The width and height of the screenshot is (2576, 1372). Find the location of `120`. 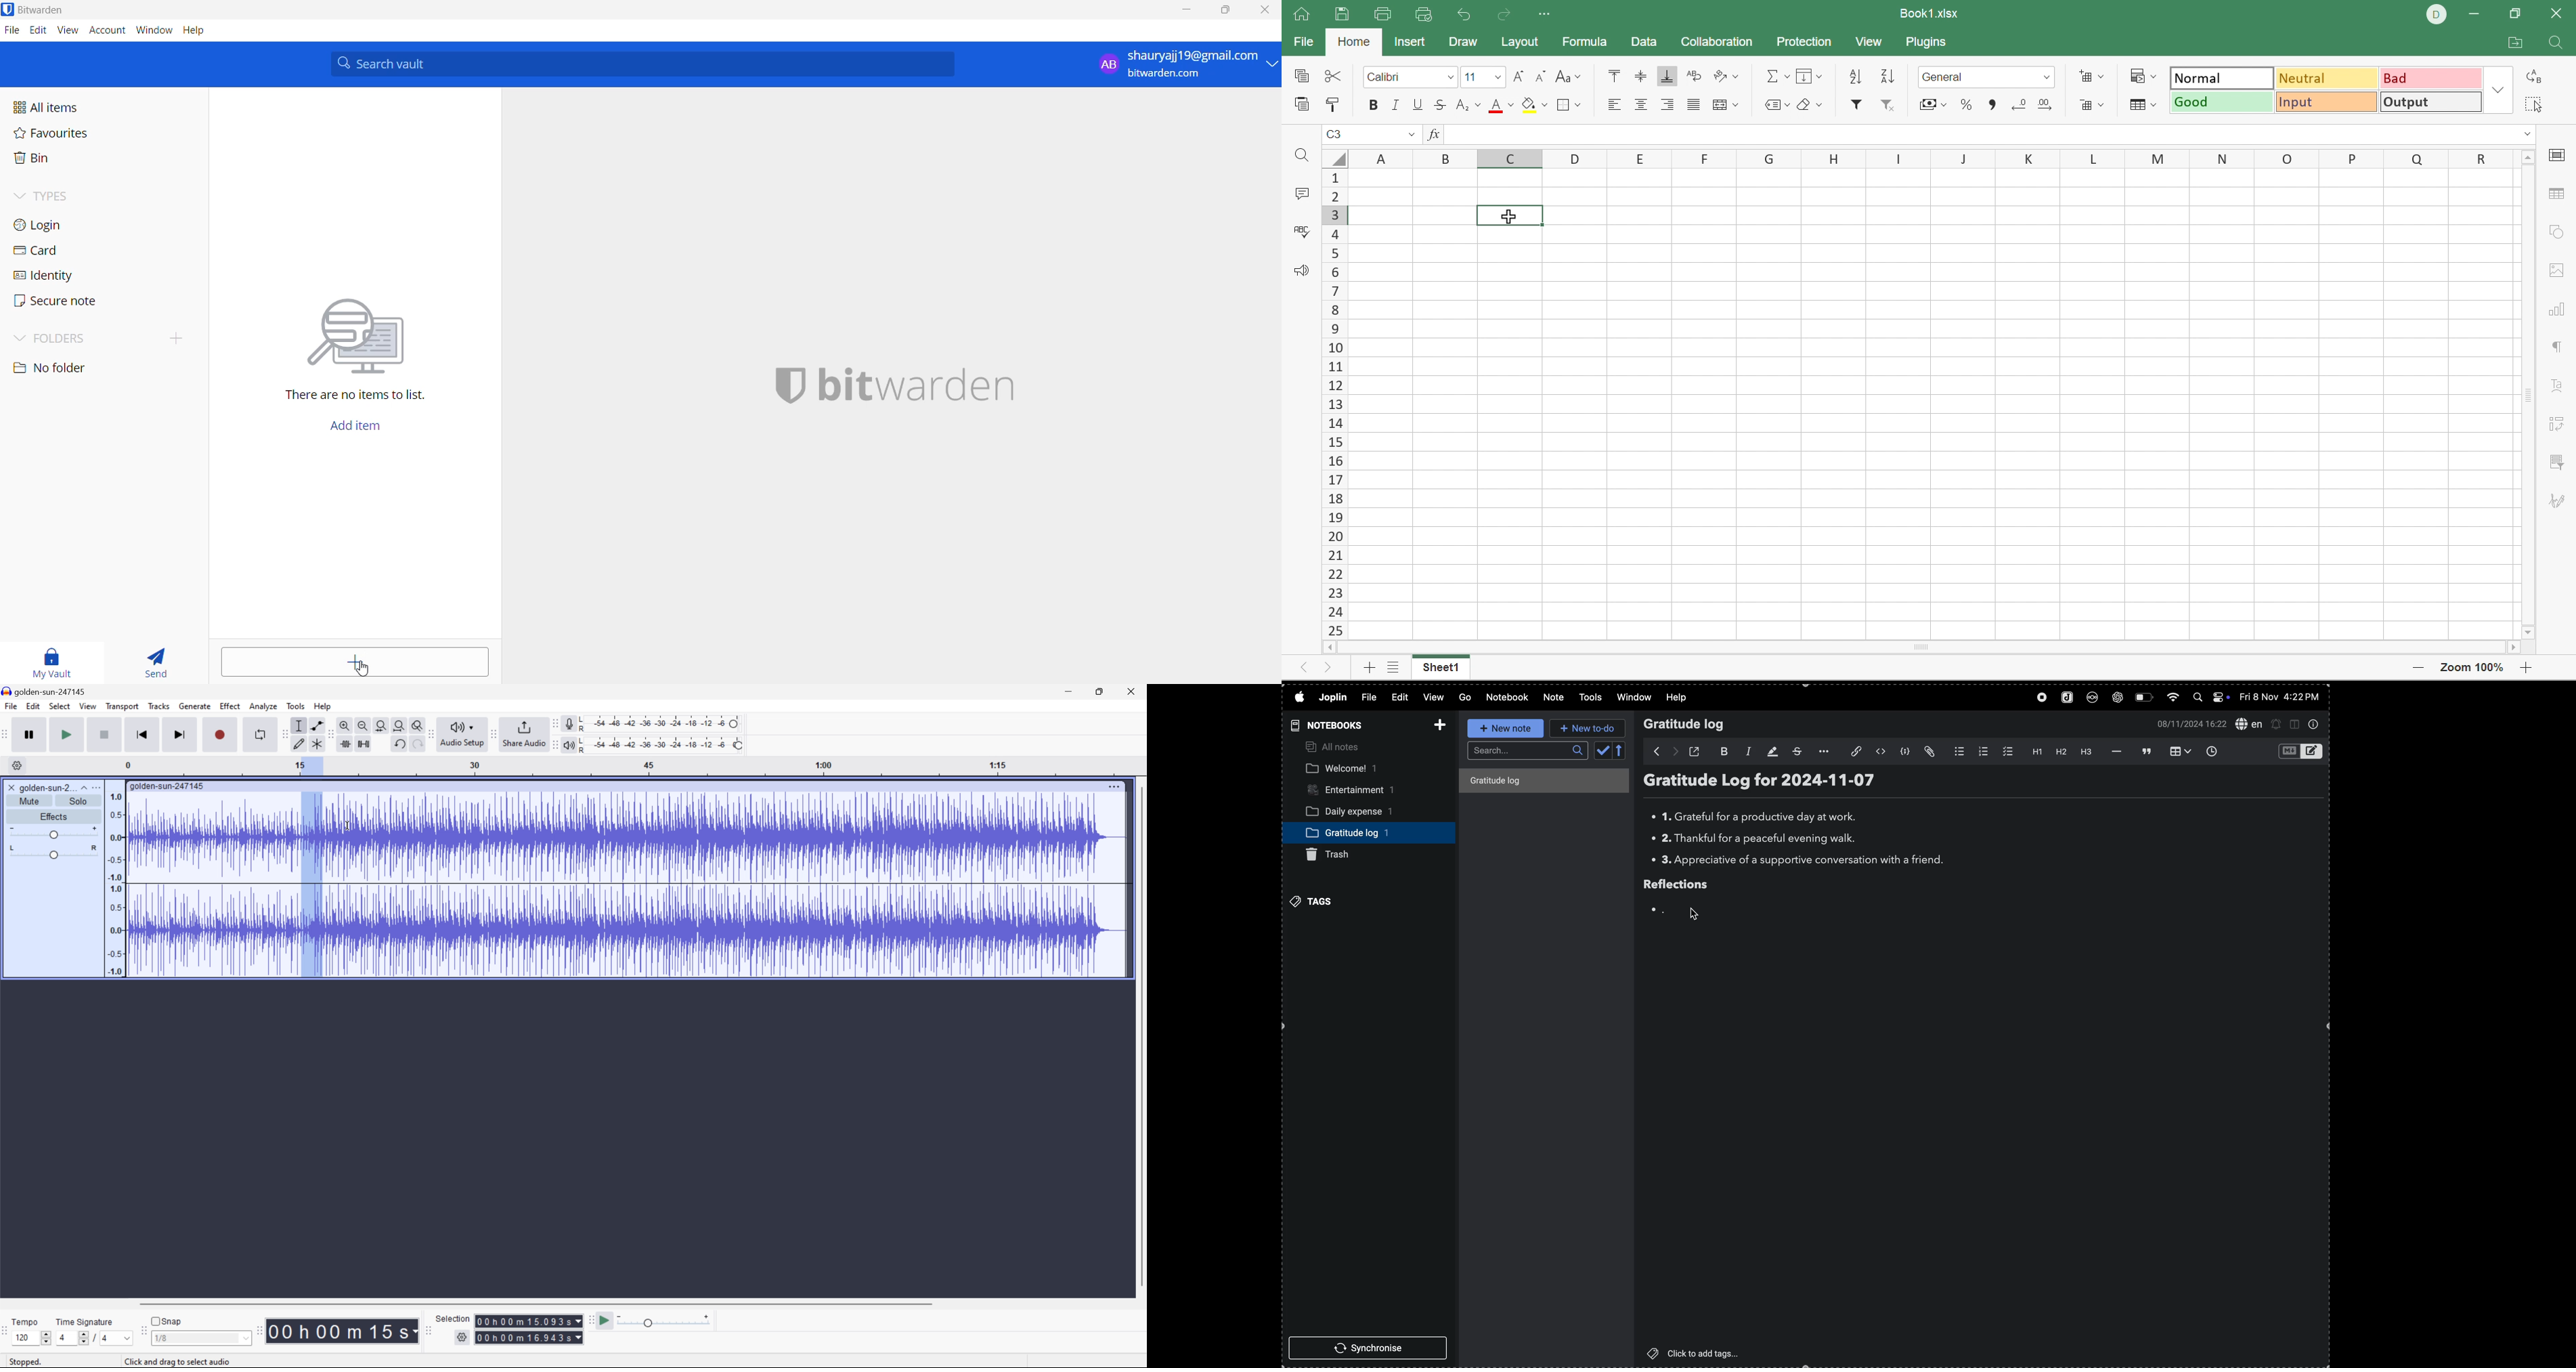

120 is located at coordinates (22, 1338).